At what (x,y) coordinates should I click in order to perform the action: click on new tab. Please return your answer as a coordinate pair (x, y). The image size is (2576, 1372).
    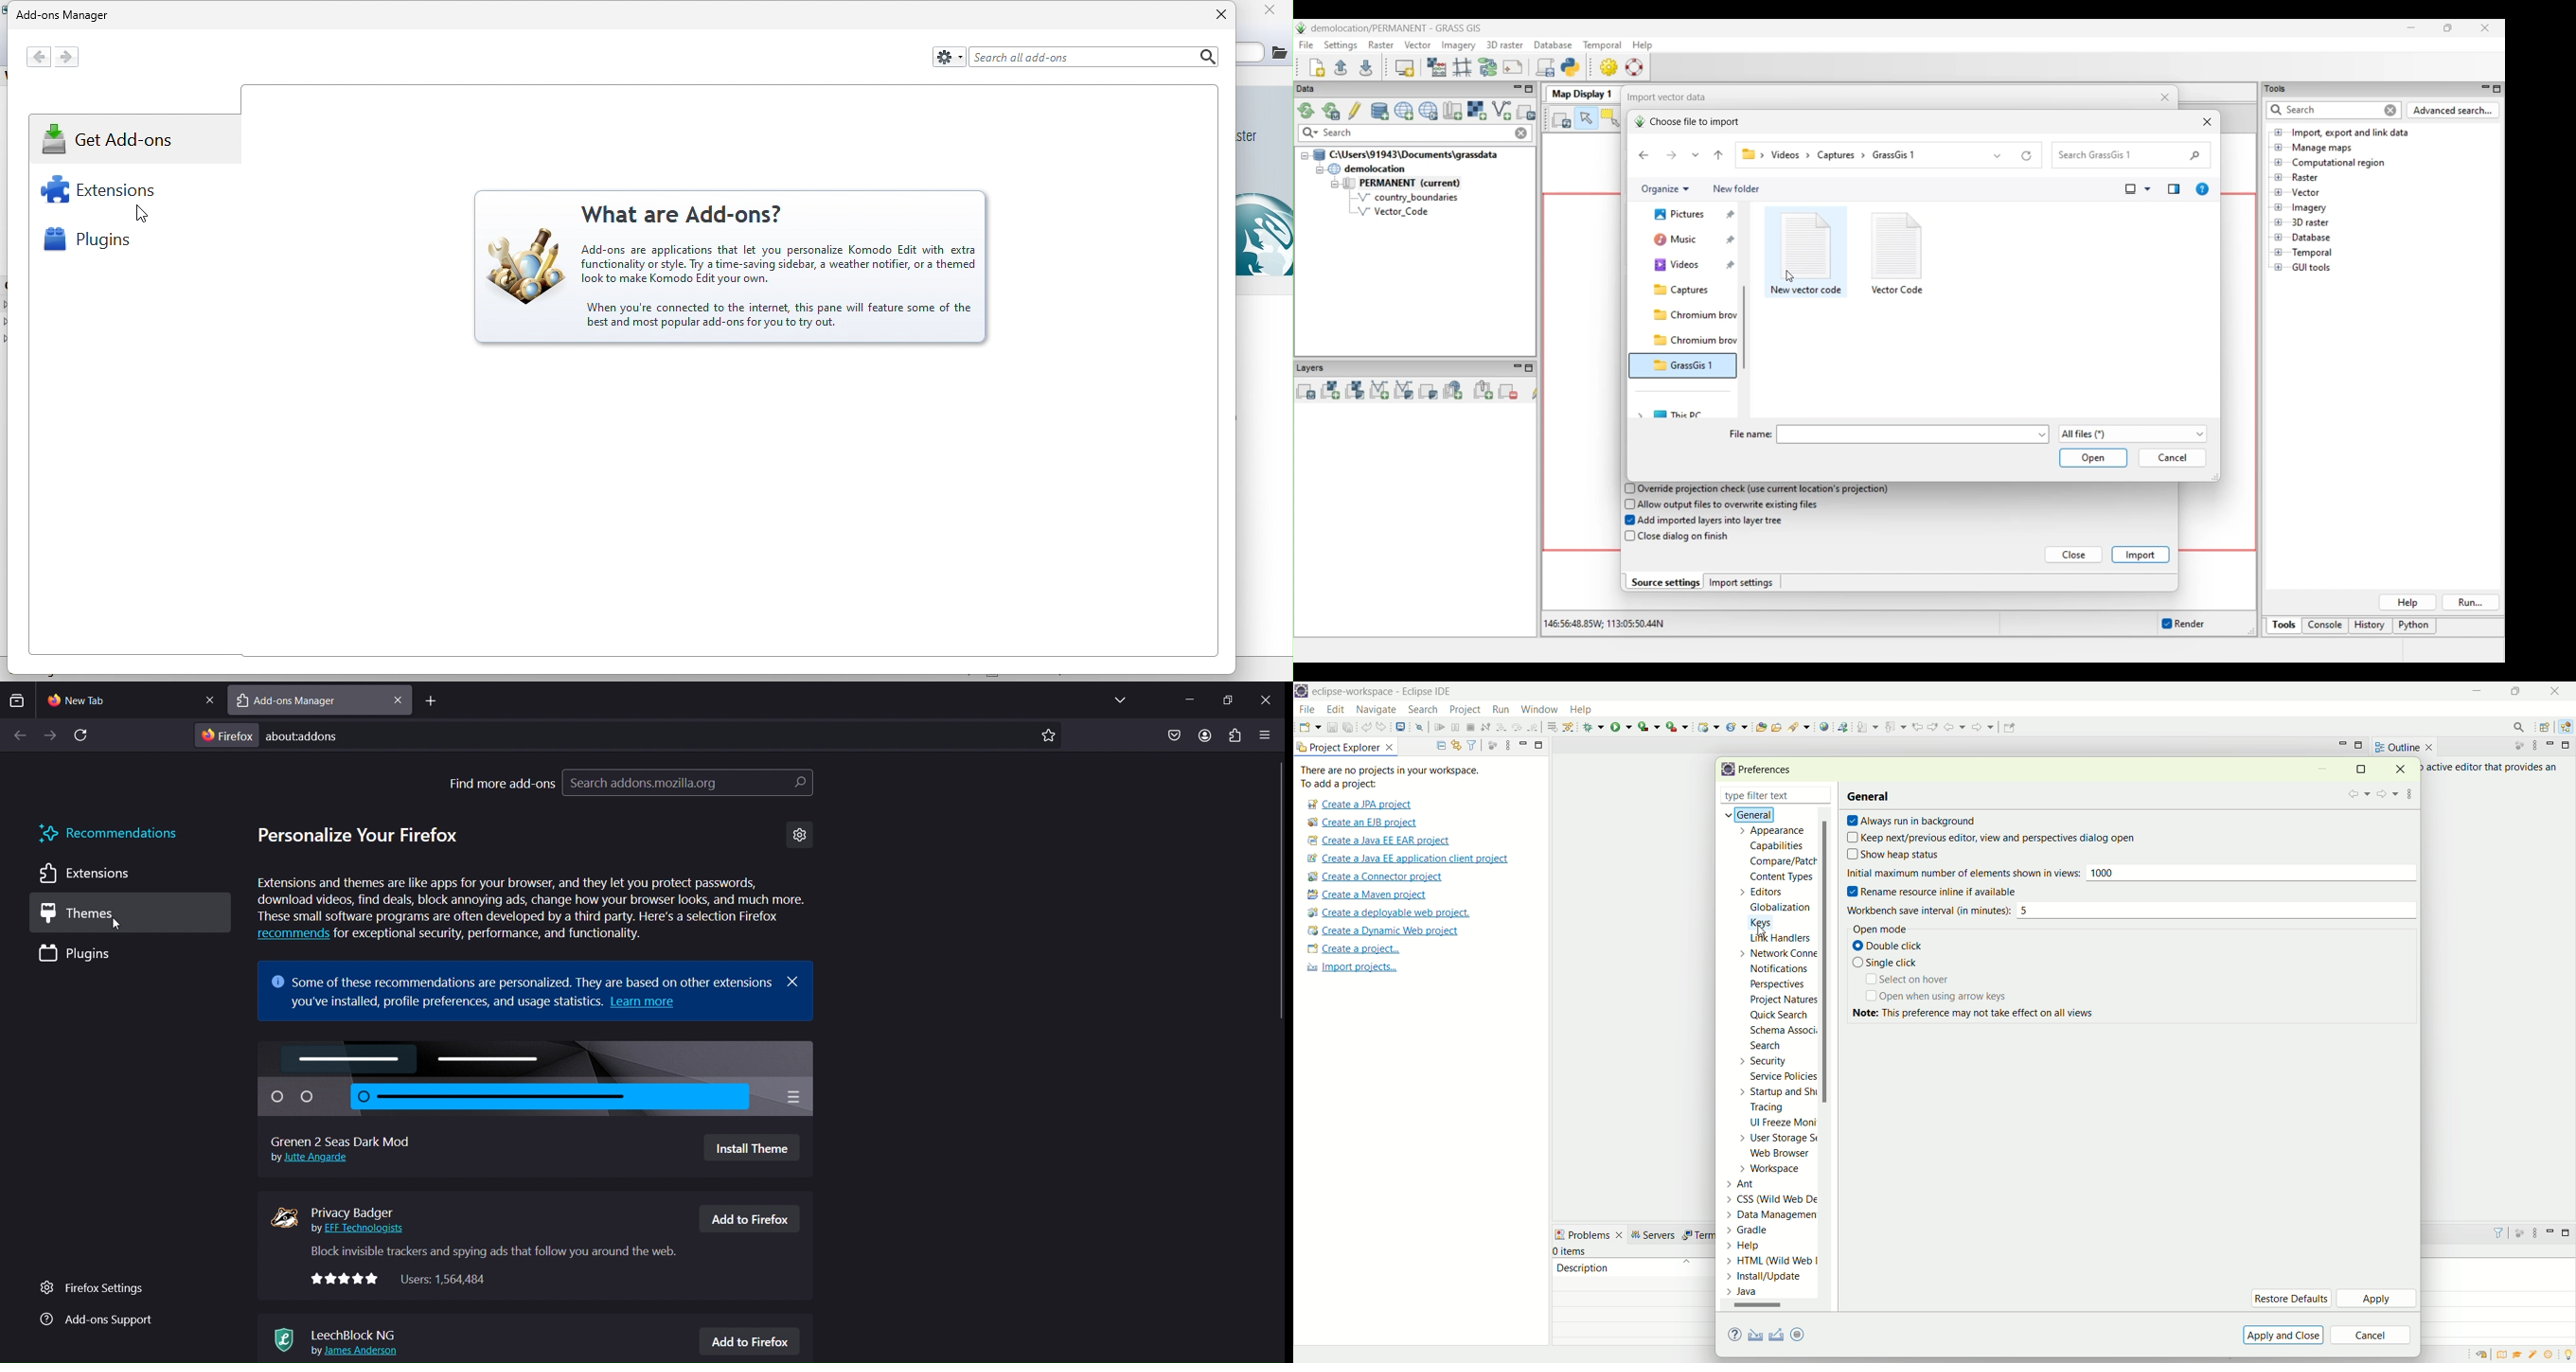
    Looking at the image, I should click on (431, 702).